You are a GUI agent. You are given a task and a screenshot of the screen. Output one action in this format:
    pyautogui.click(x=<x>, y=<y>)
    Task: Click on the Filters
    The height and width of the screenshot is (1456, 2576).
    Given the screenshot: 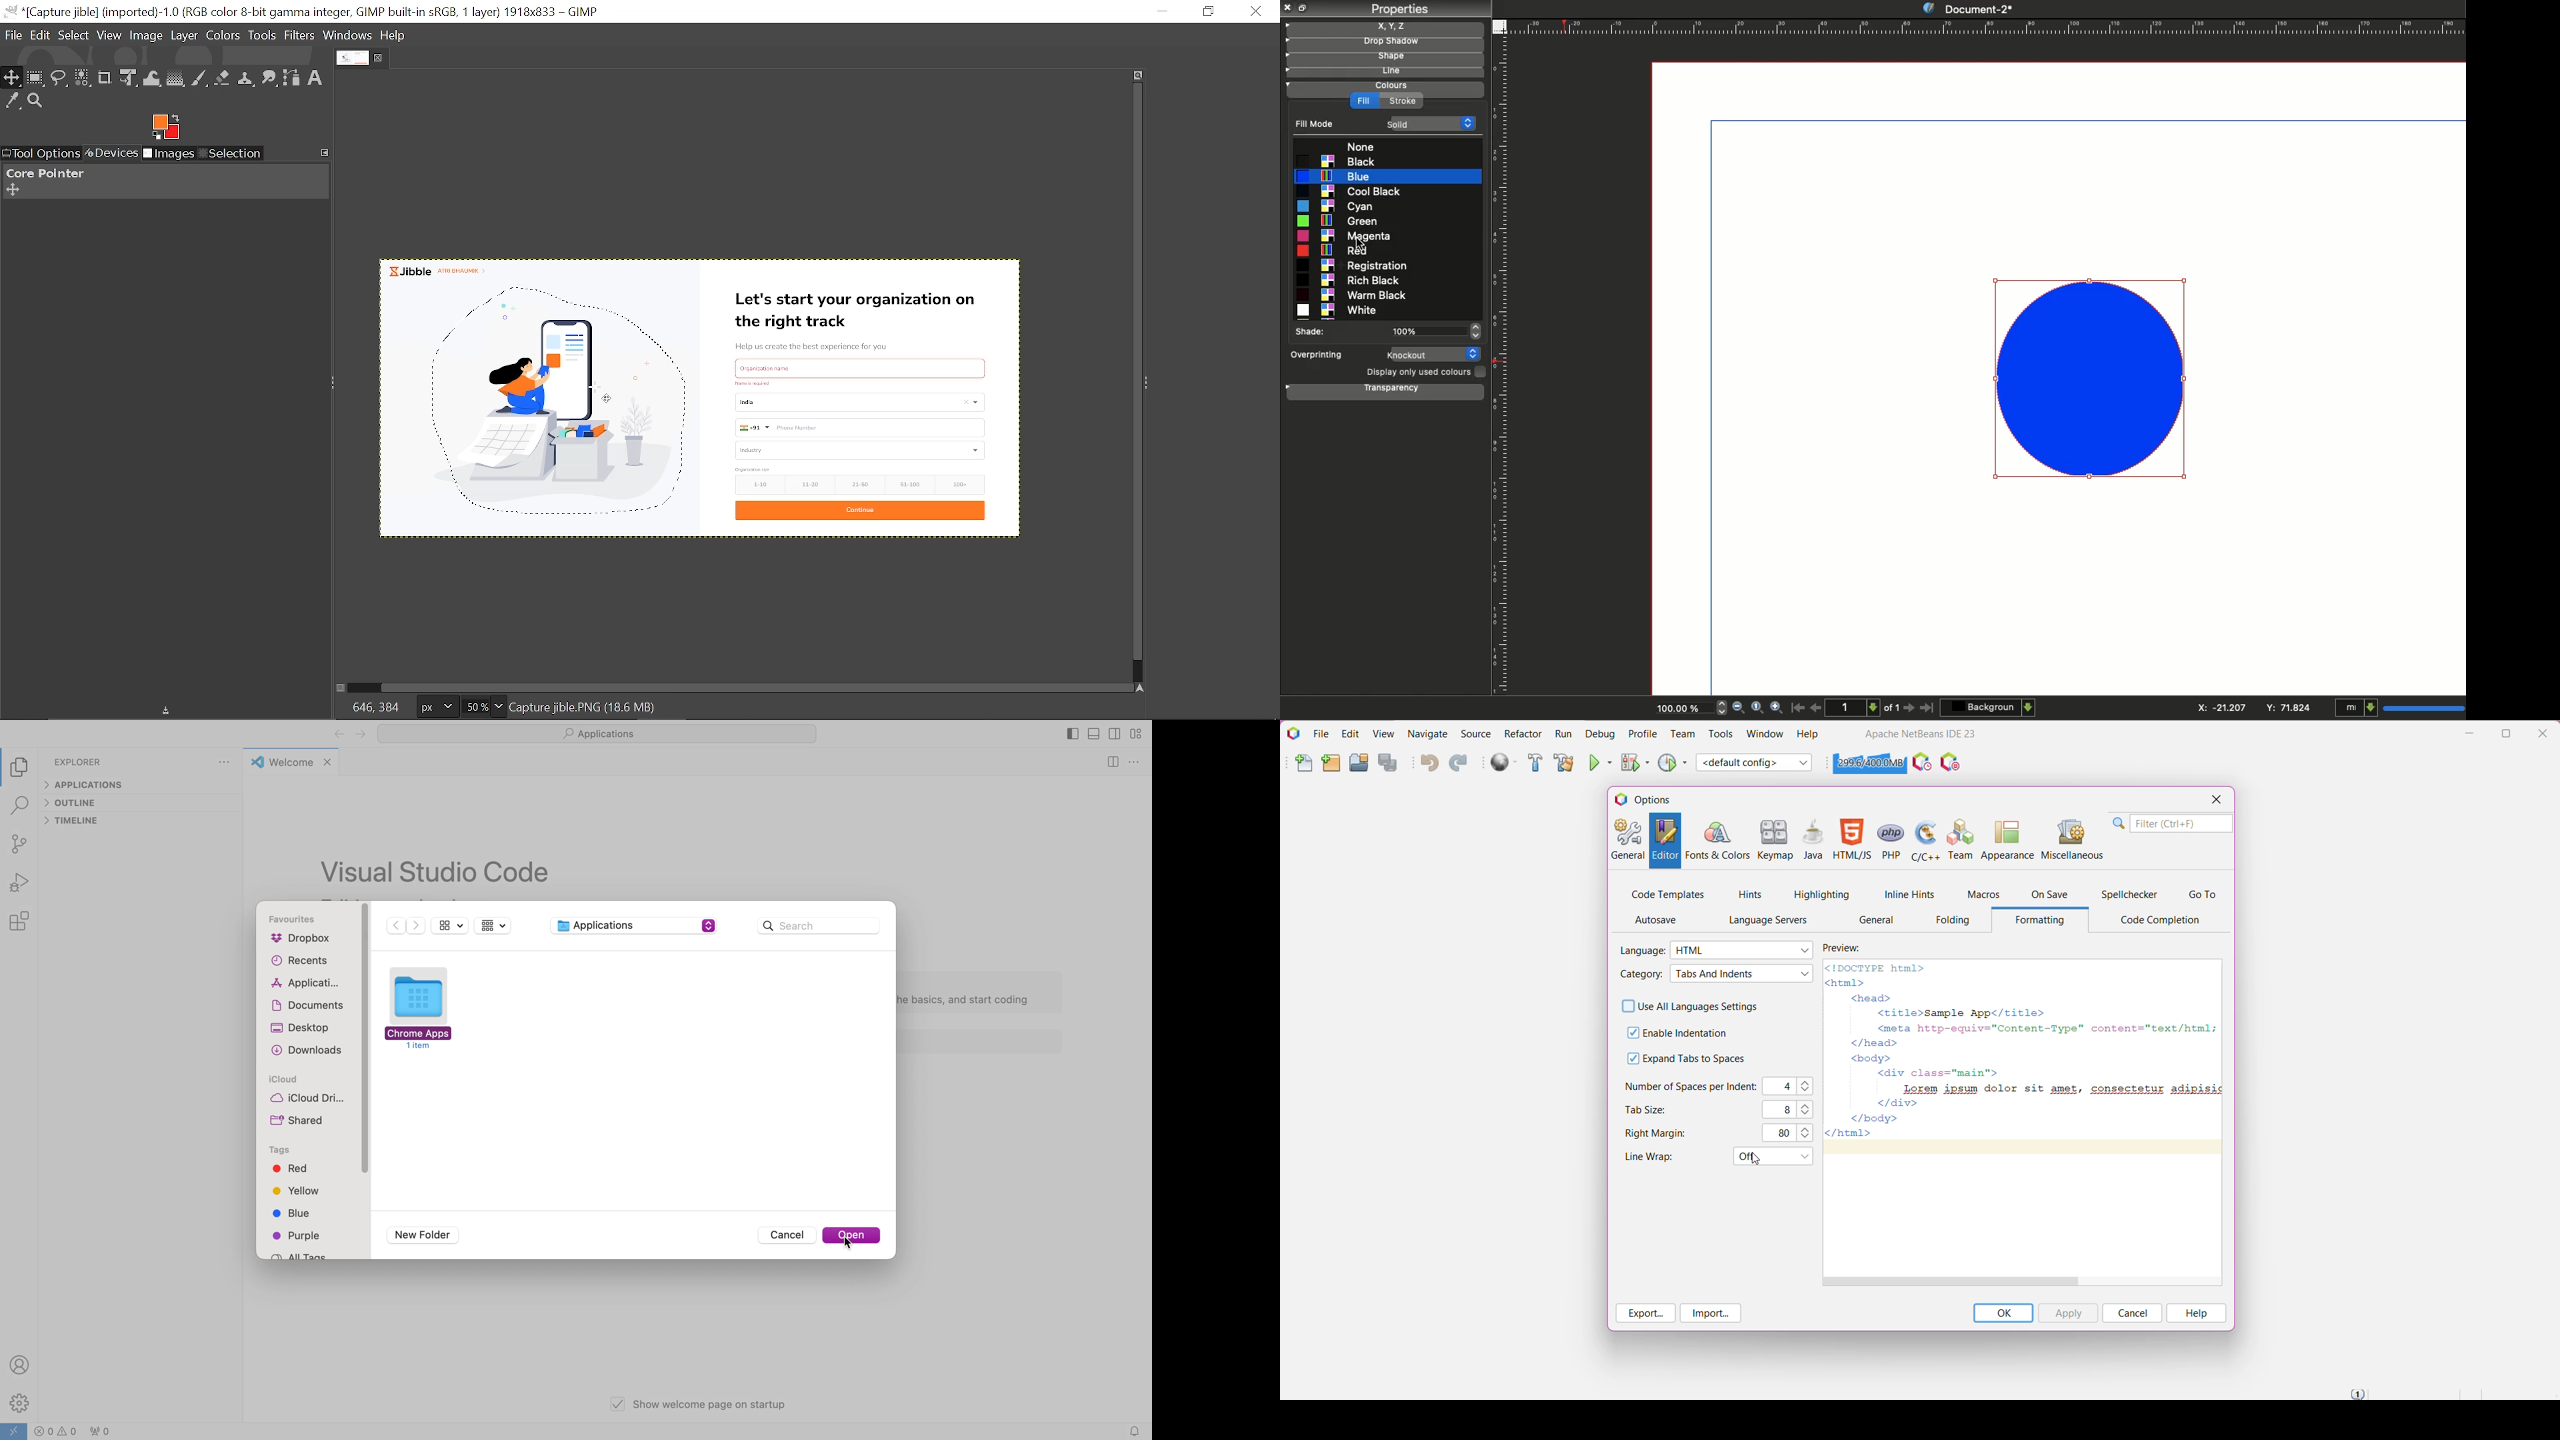 What is the action you would take?
    pyautogui.click(x=300, y=36)
    